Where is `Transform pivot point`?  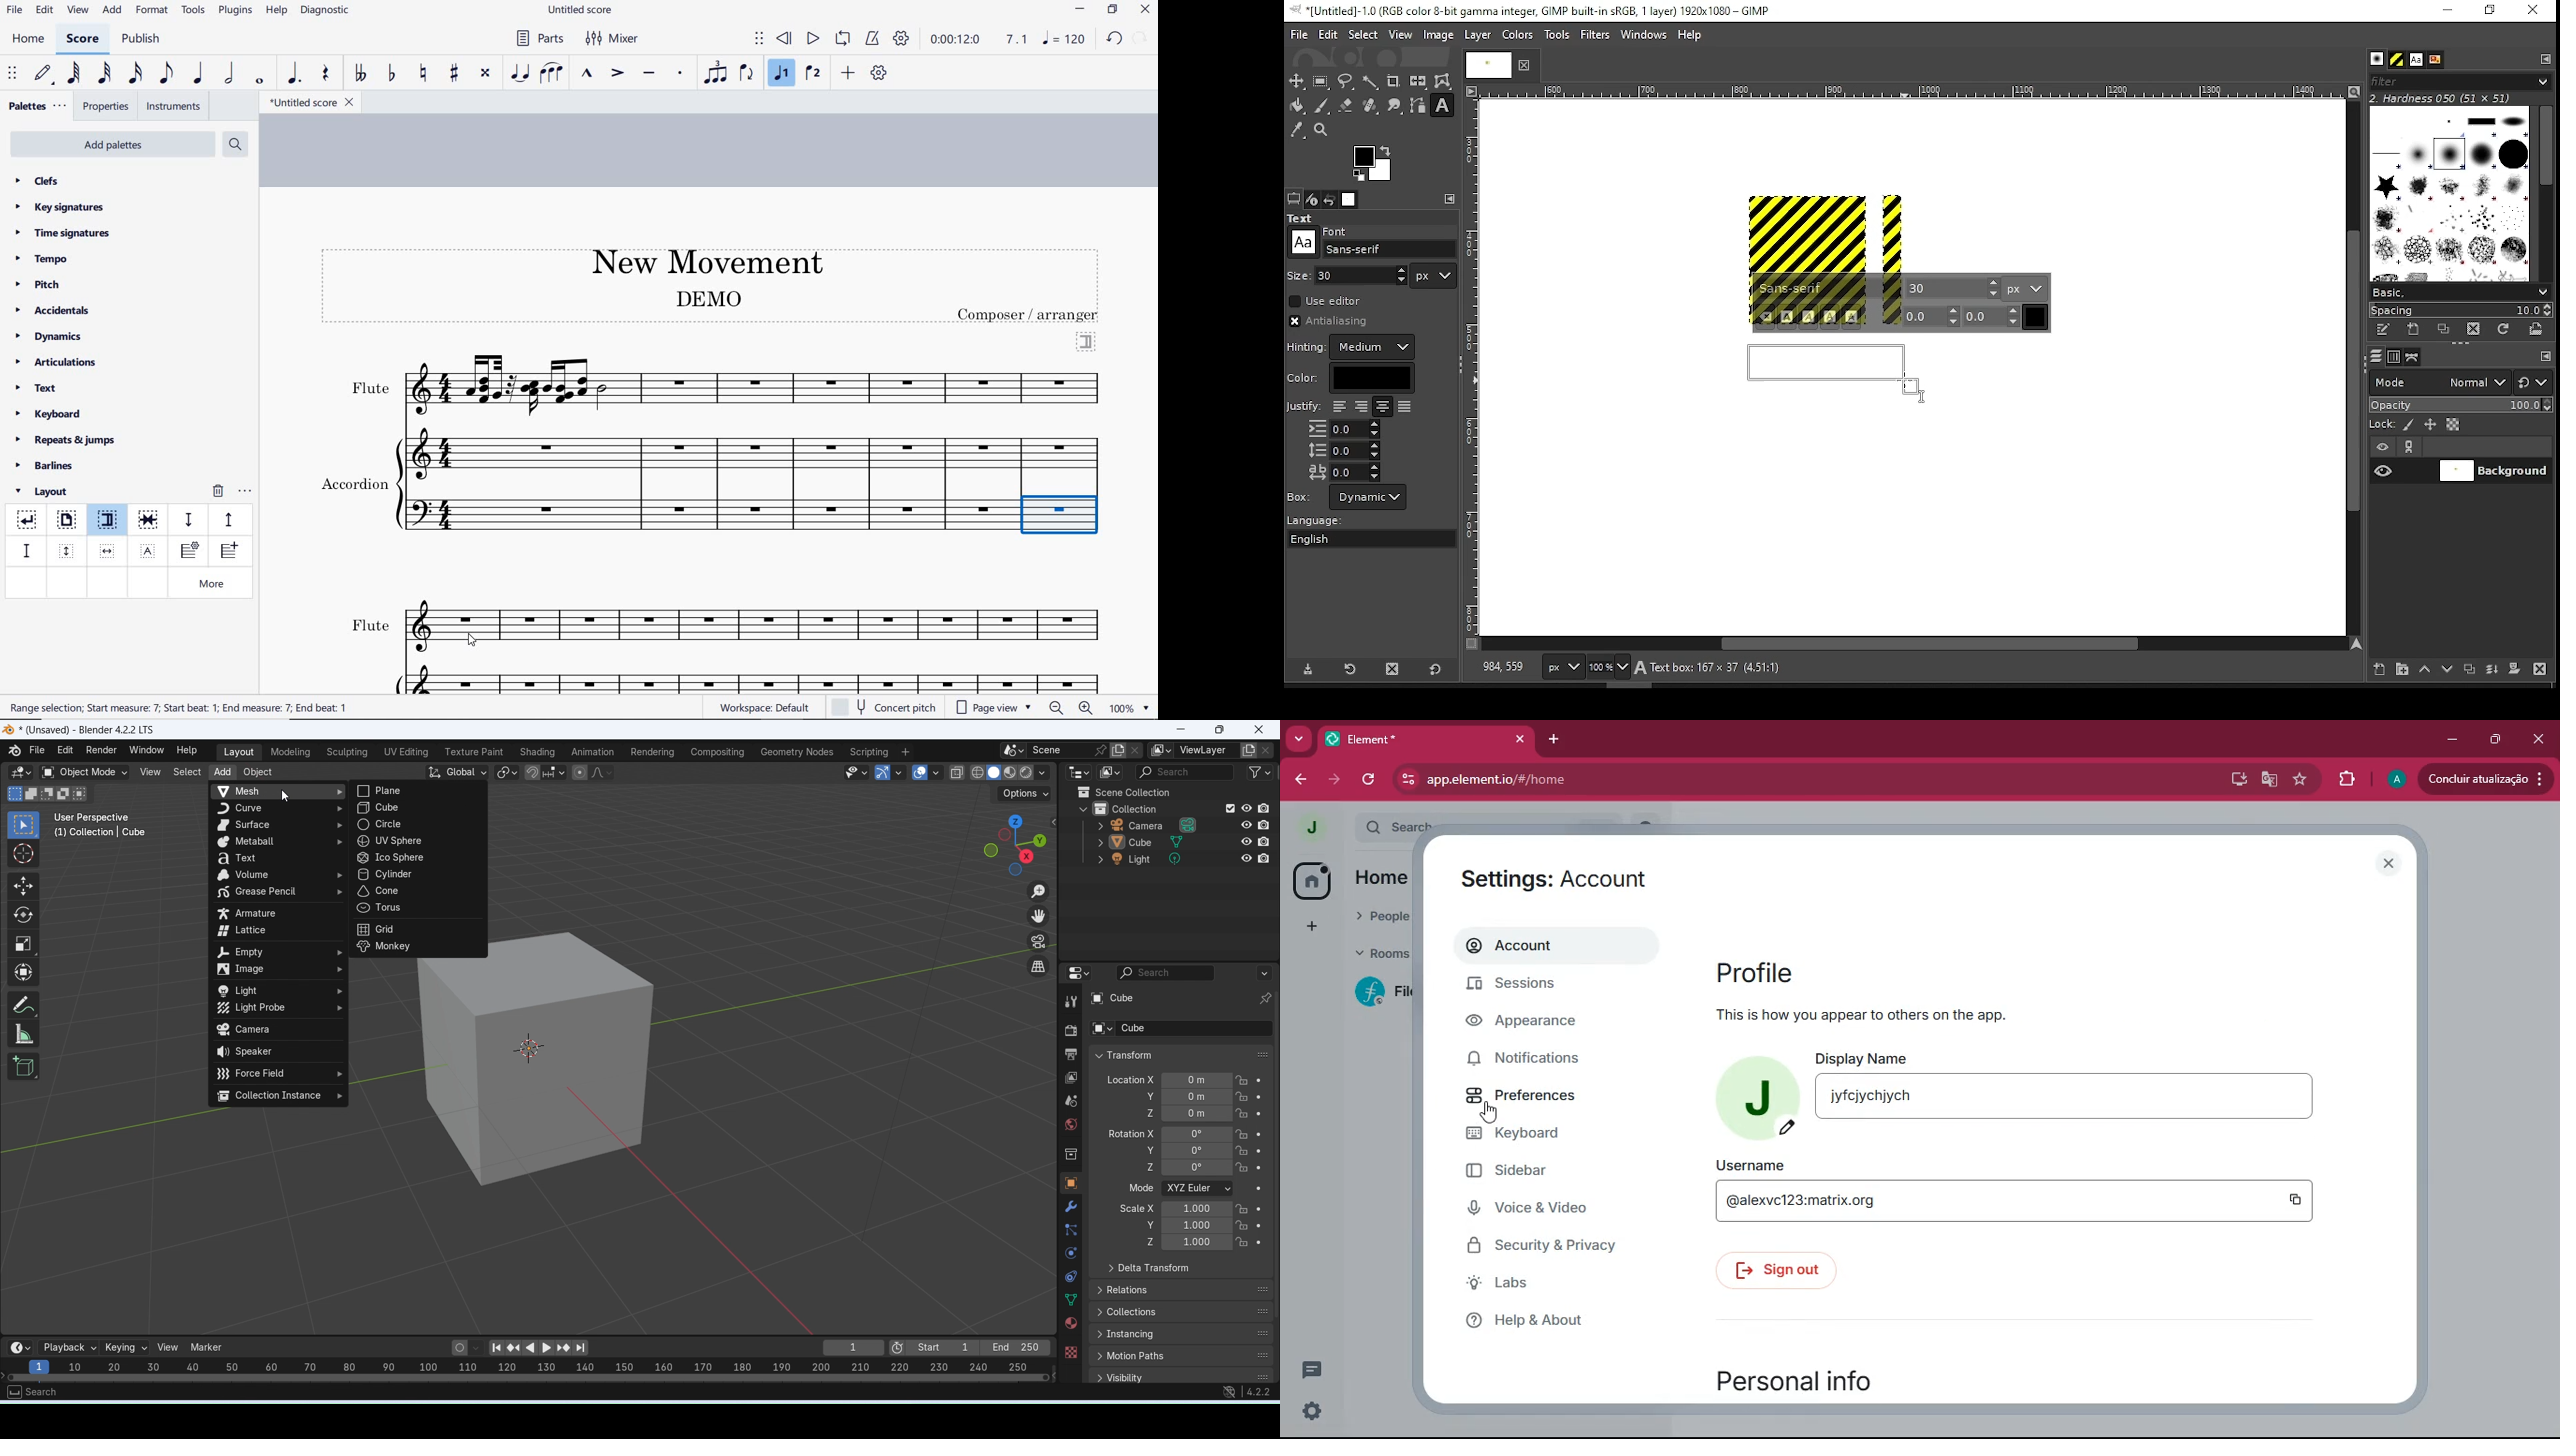
Transform pivot point is located at coordinates (507, 772).